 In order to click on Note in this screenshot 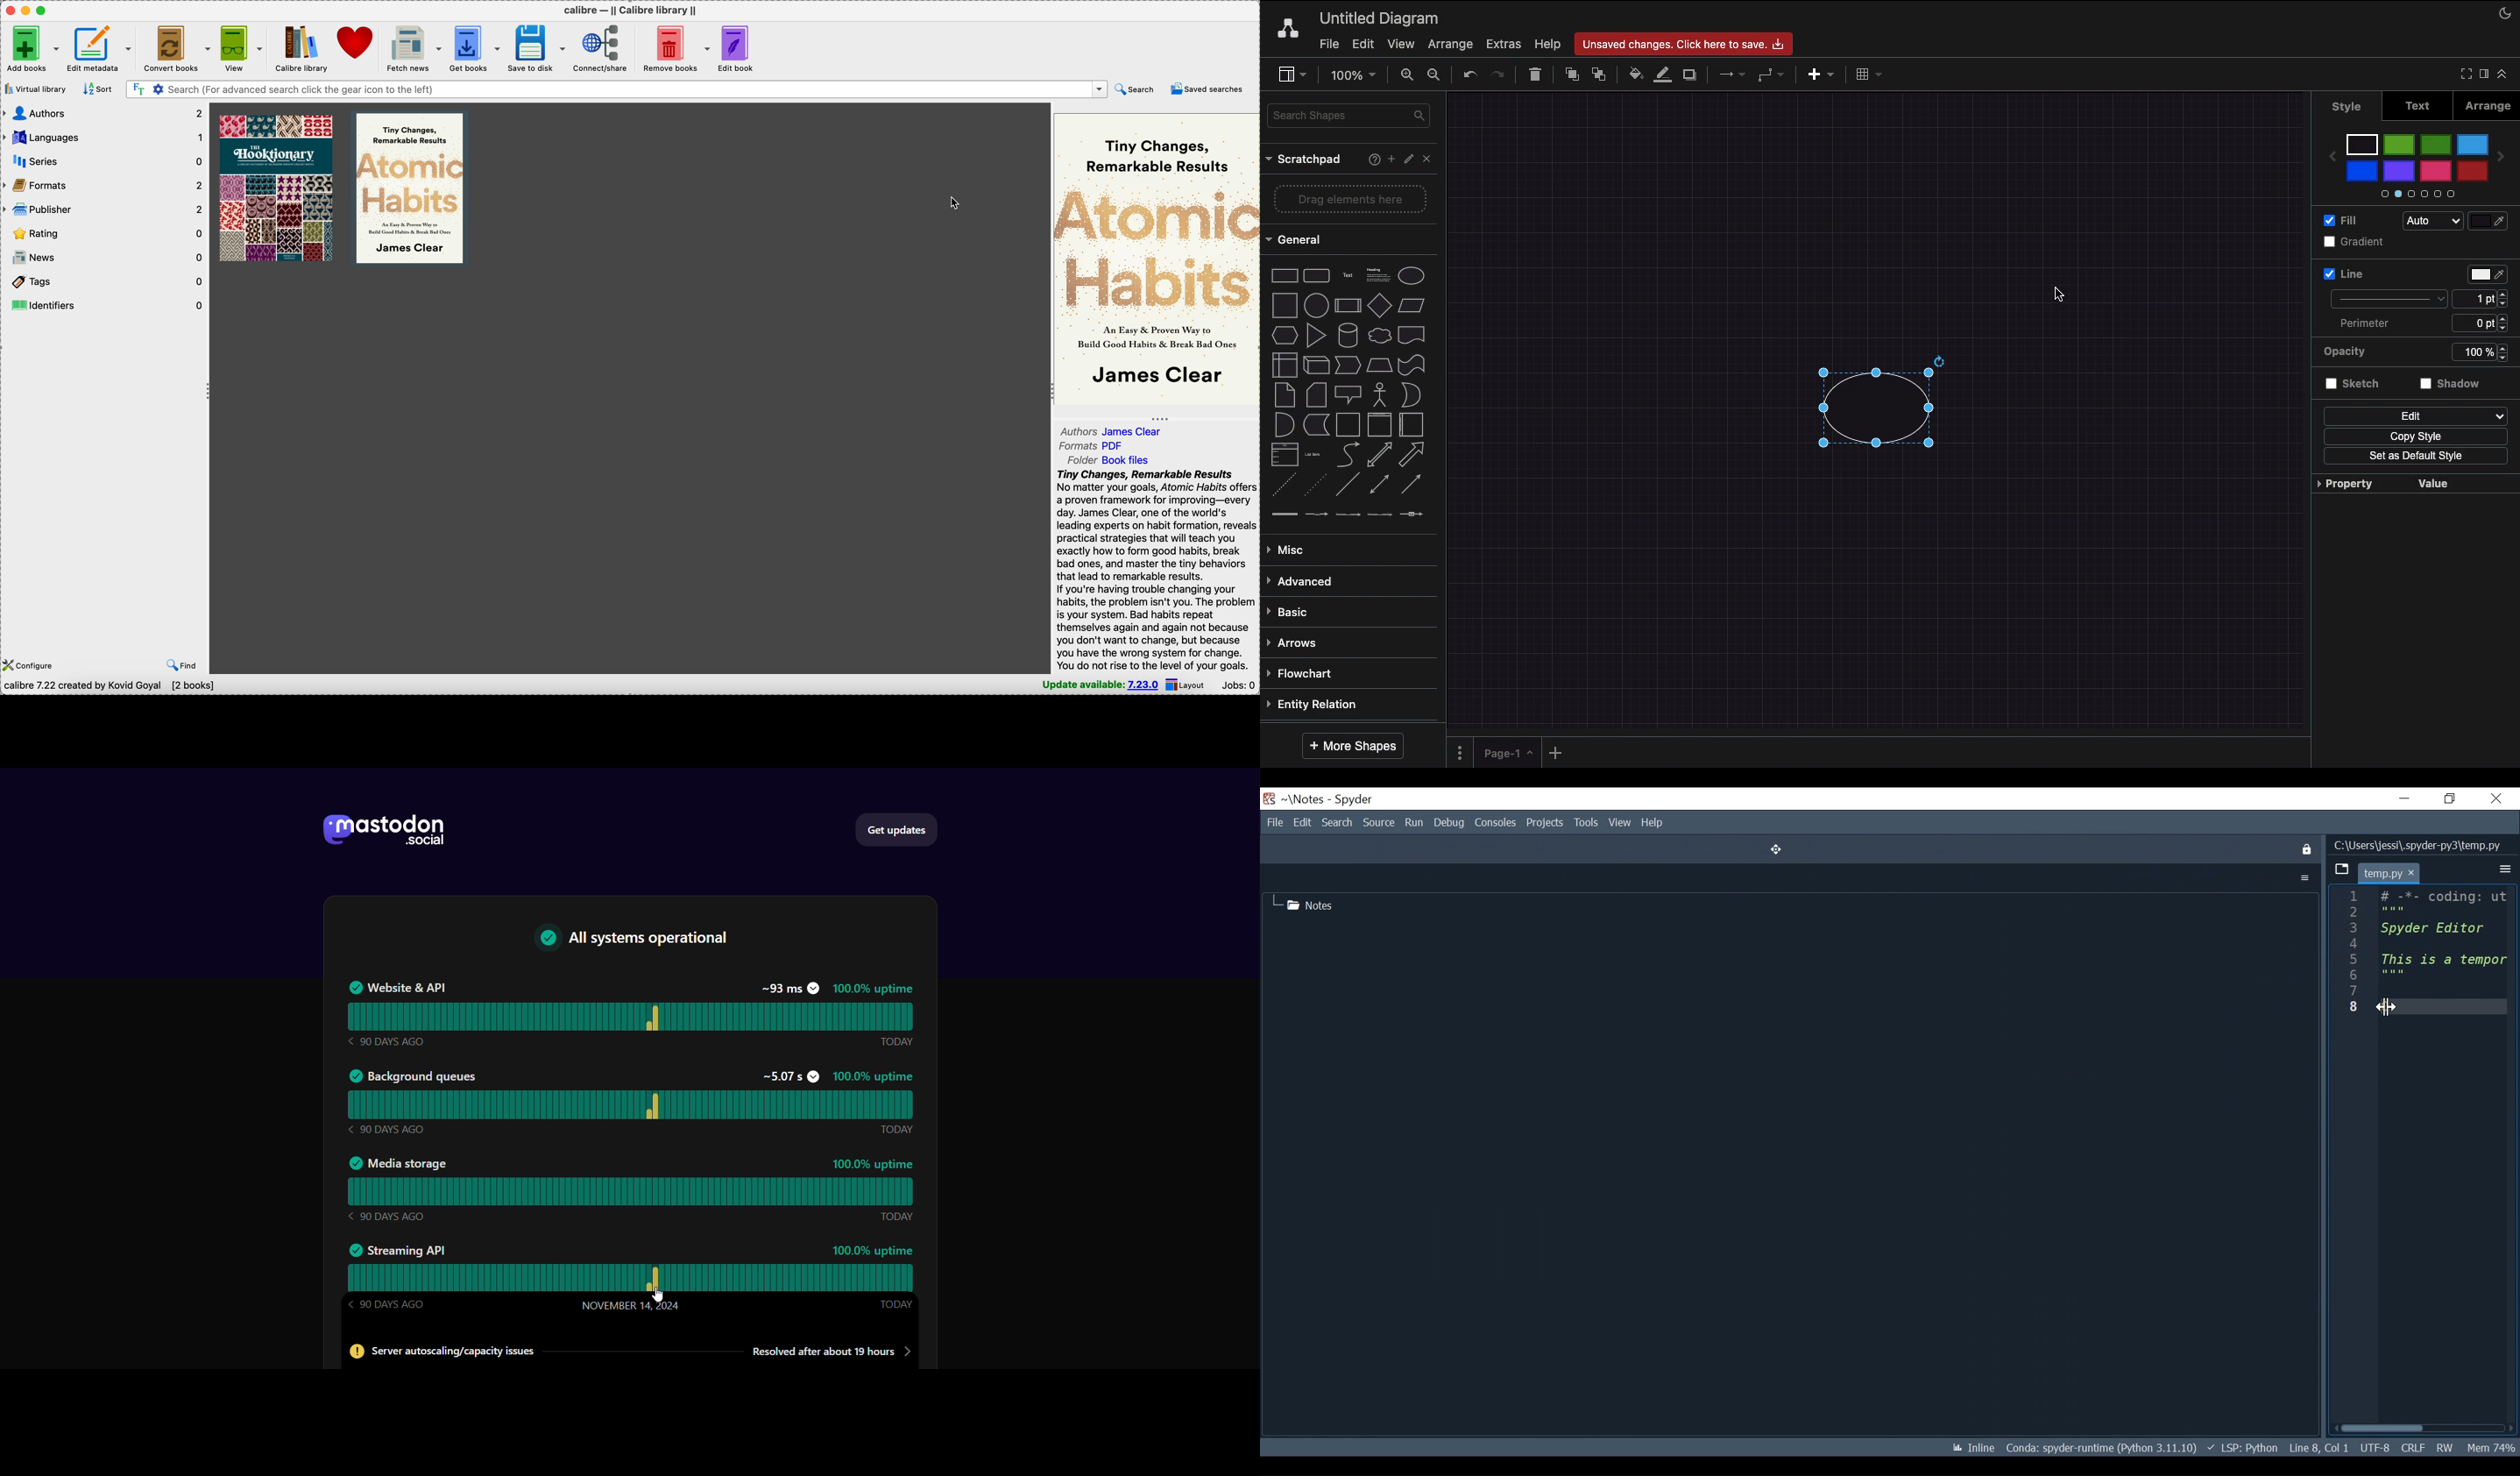, I will do `click(1283, 395)`.